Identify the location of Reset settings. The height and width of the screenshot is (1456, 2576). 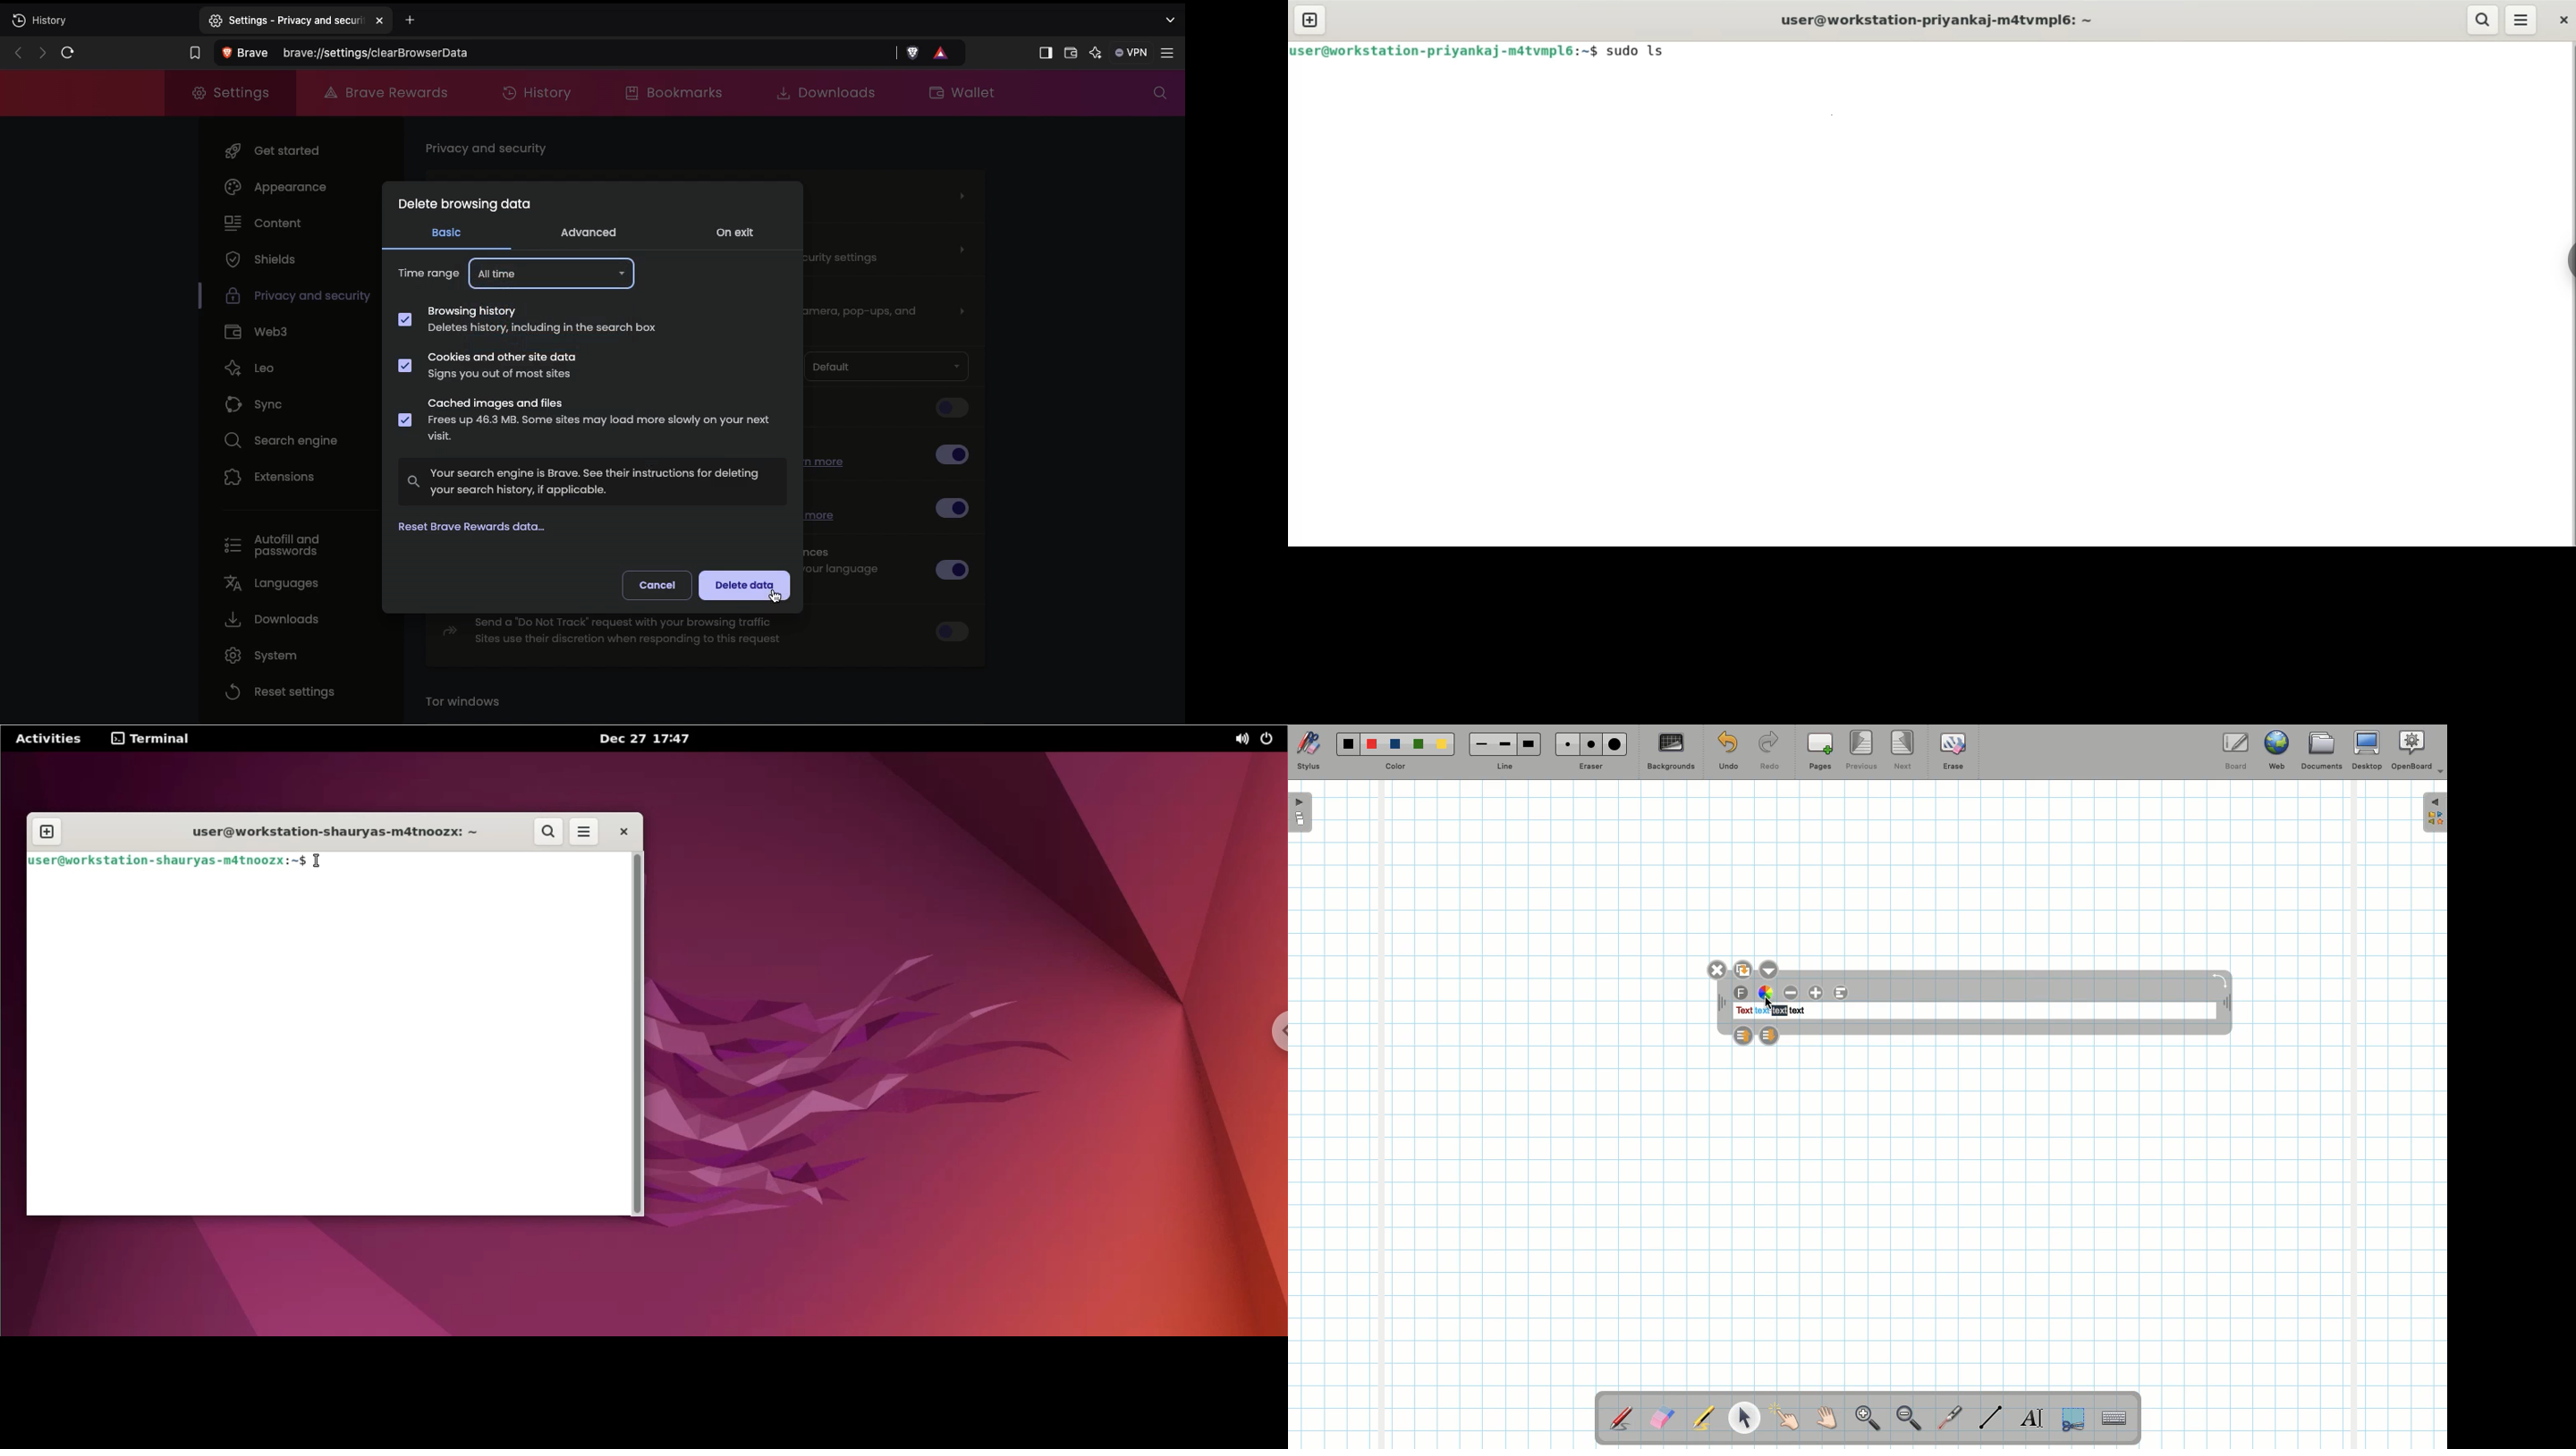
(280, 692).